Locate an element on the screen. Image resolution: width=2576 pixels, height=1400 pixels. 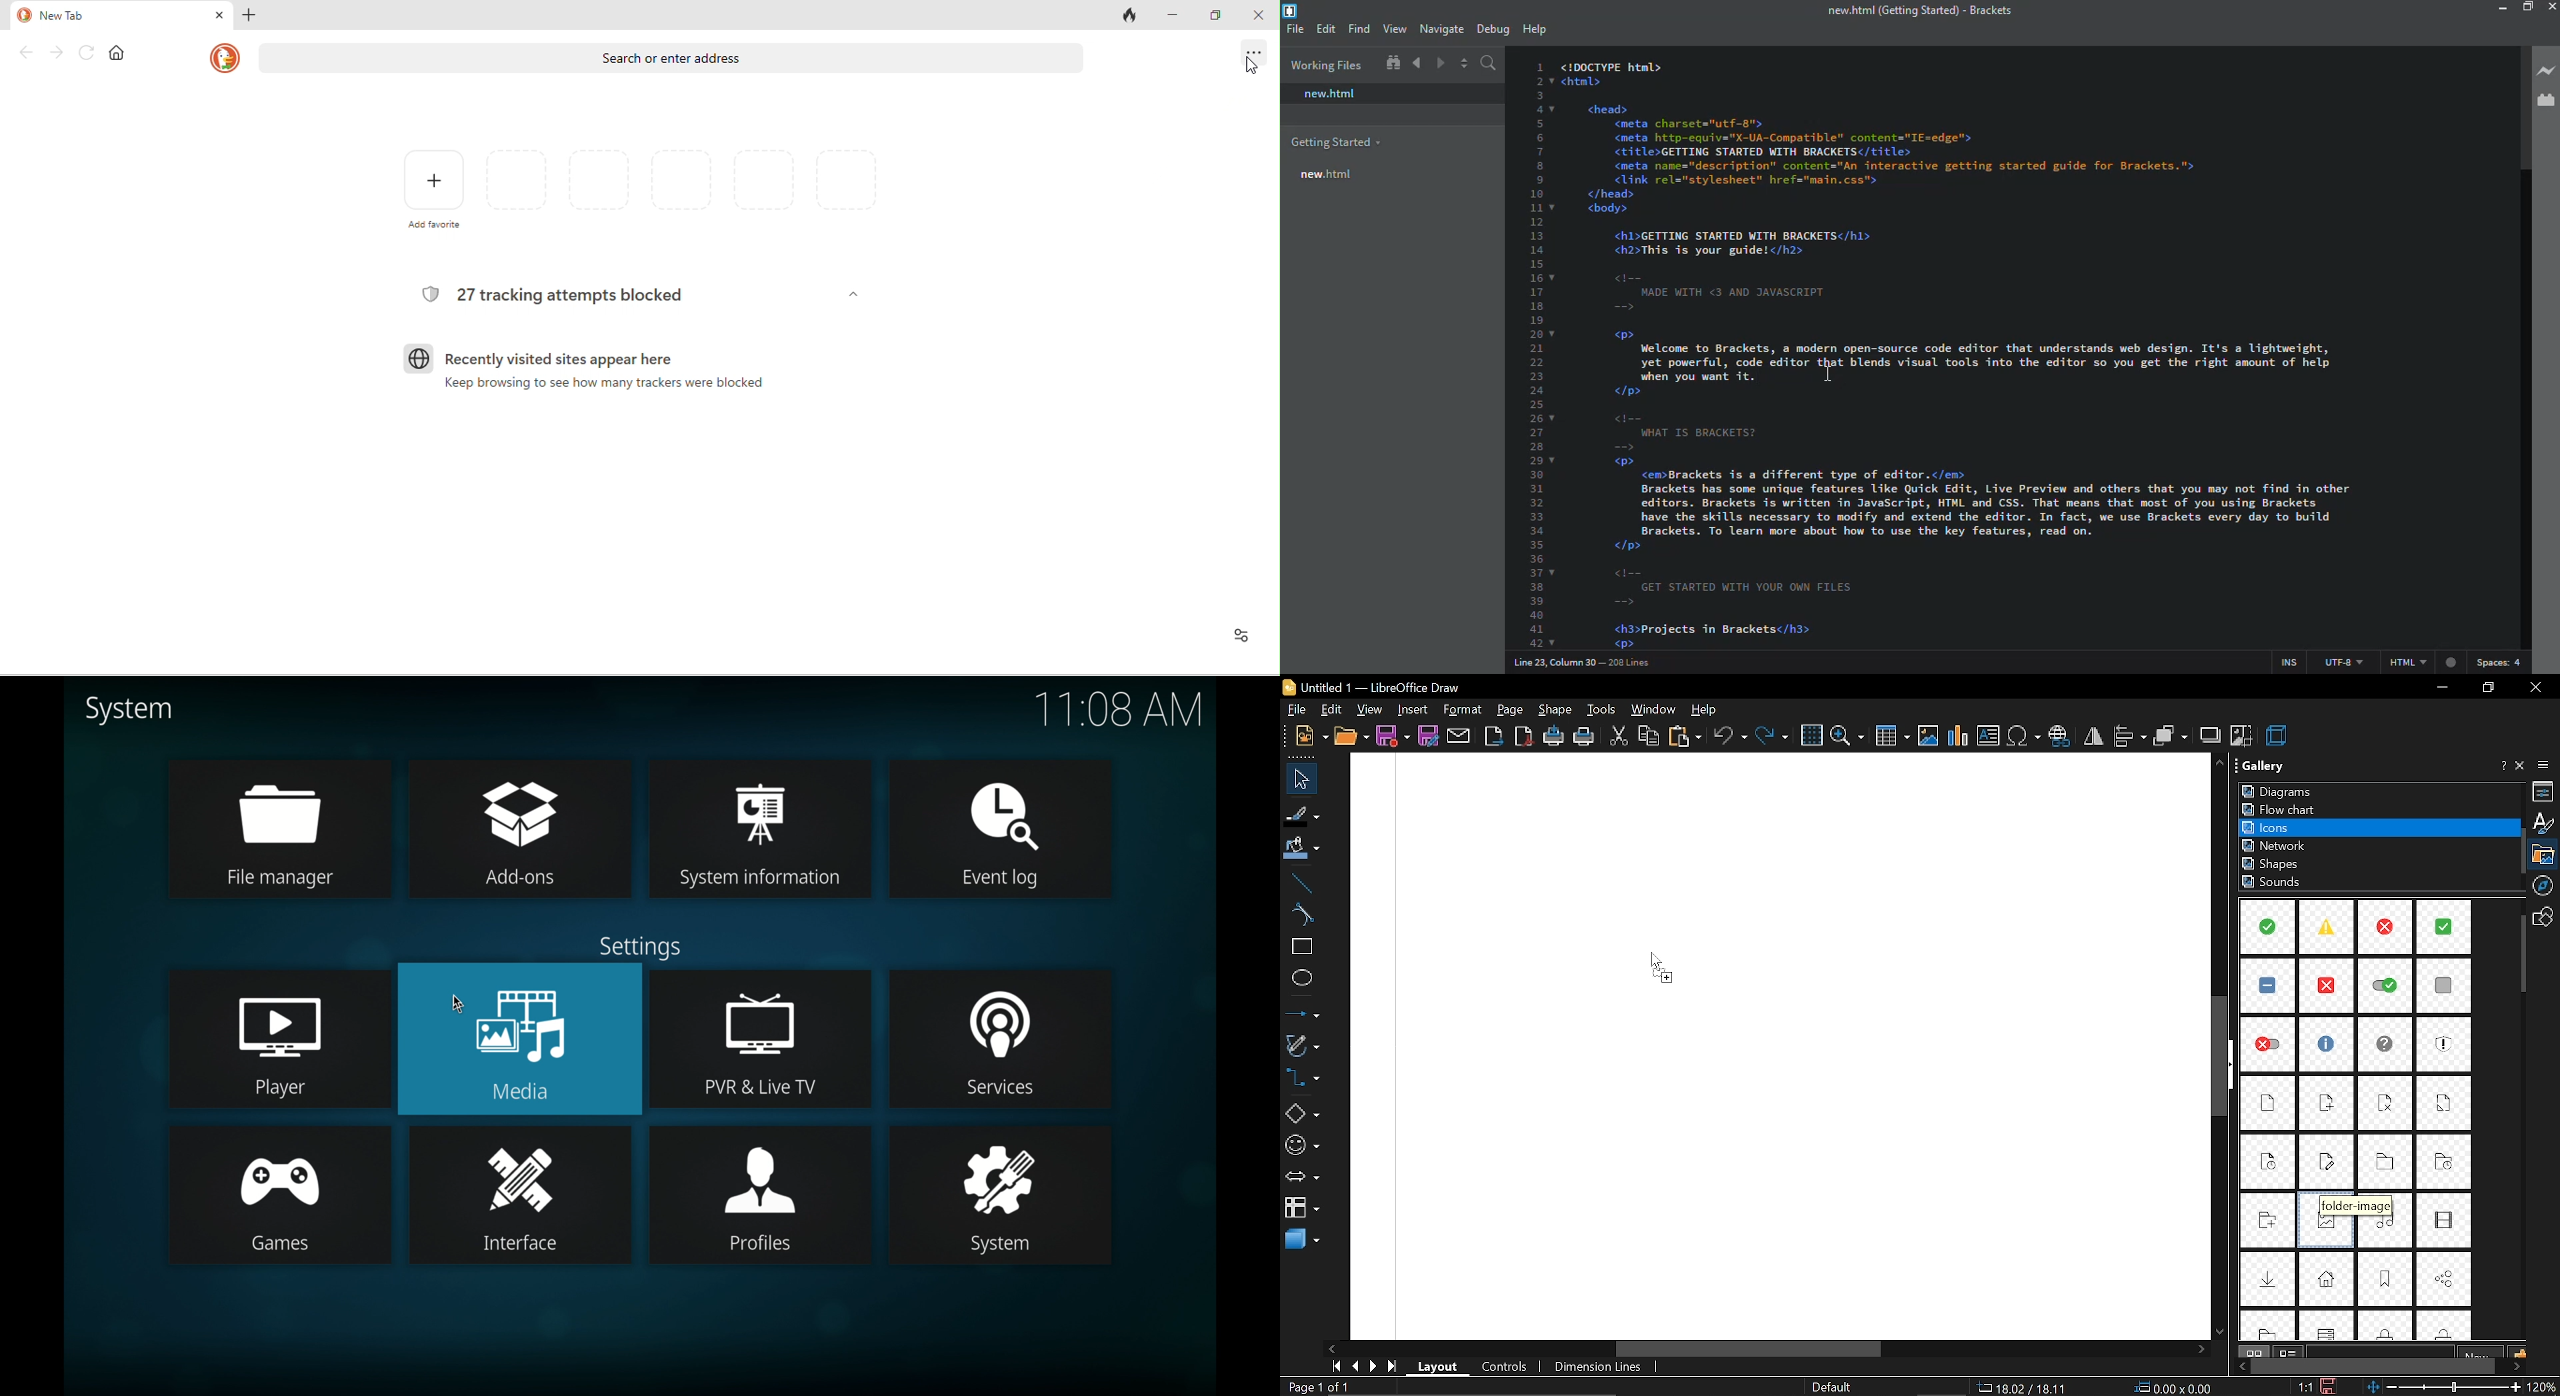
window is located at coordinates (1652, 710).